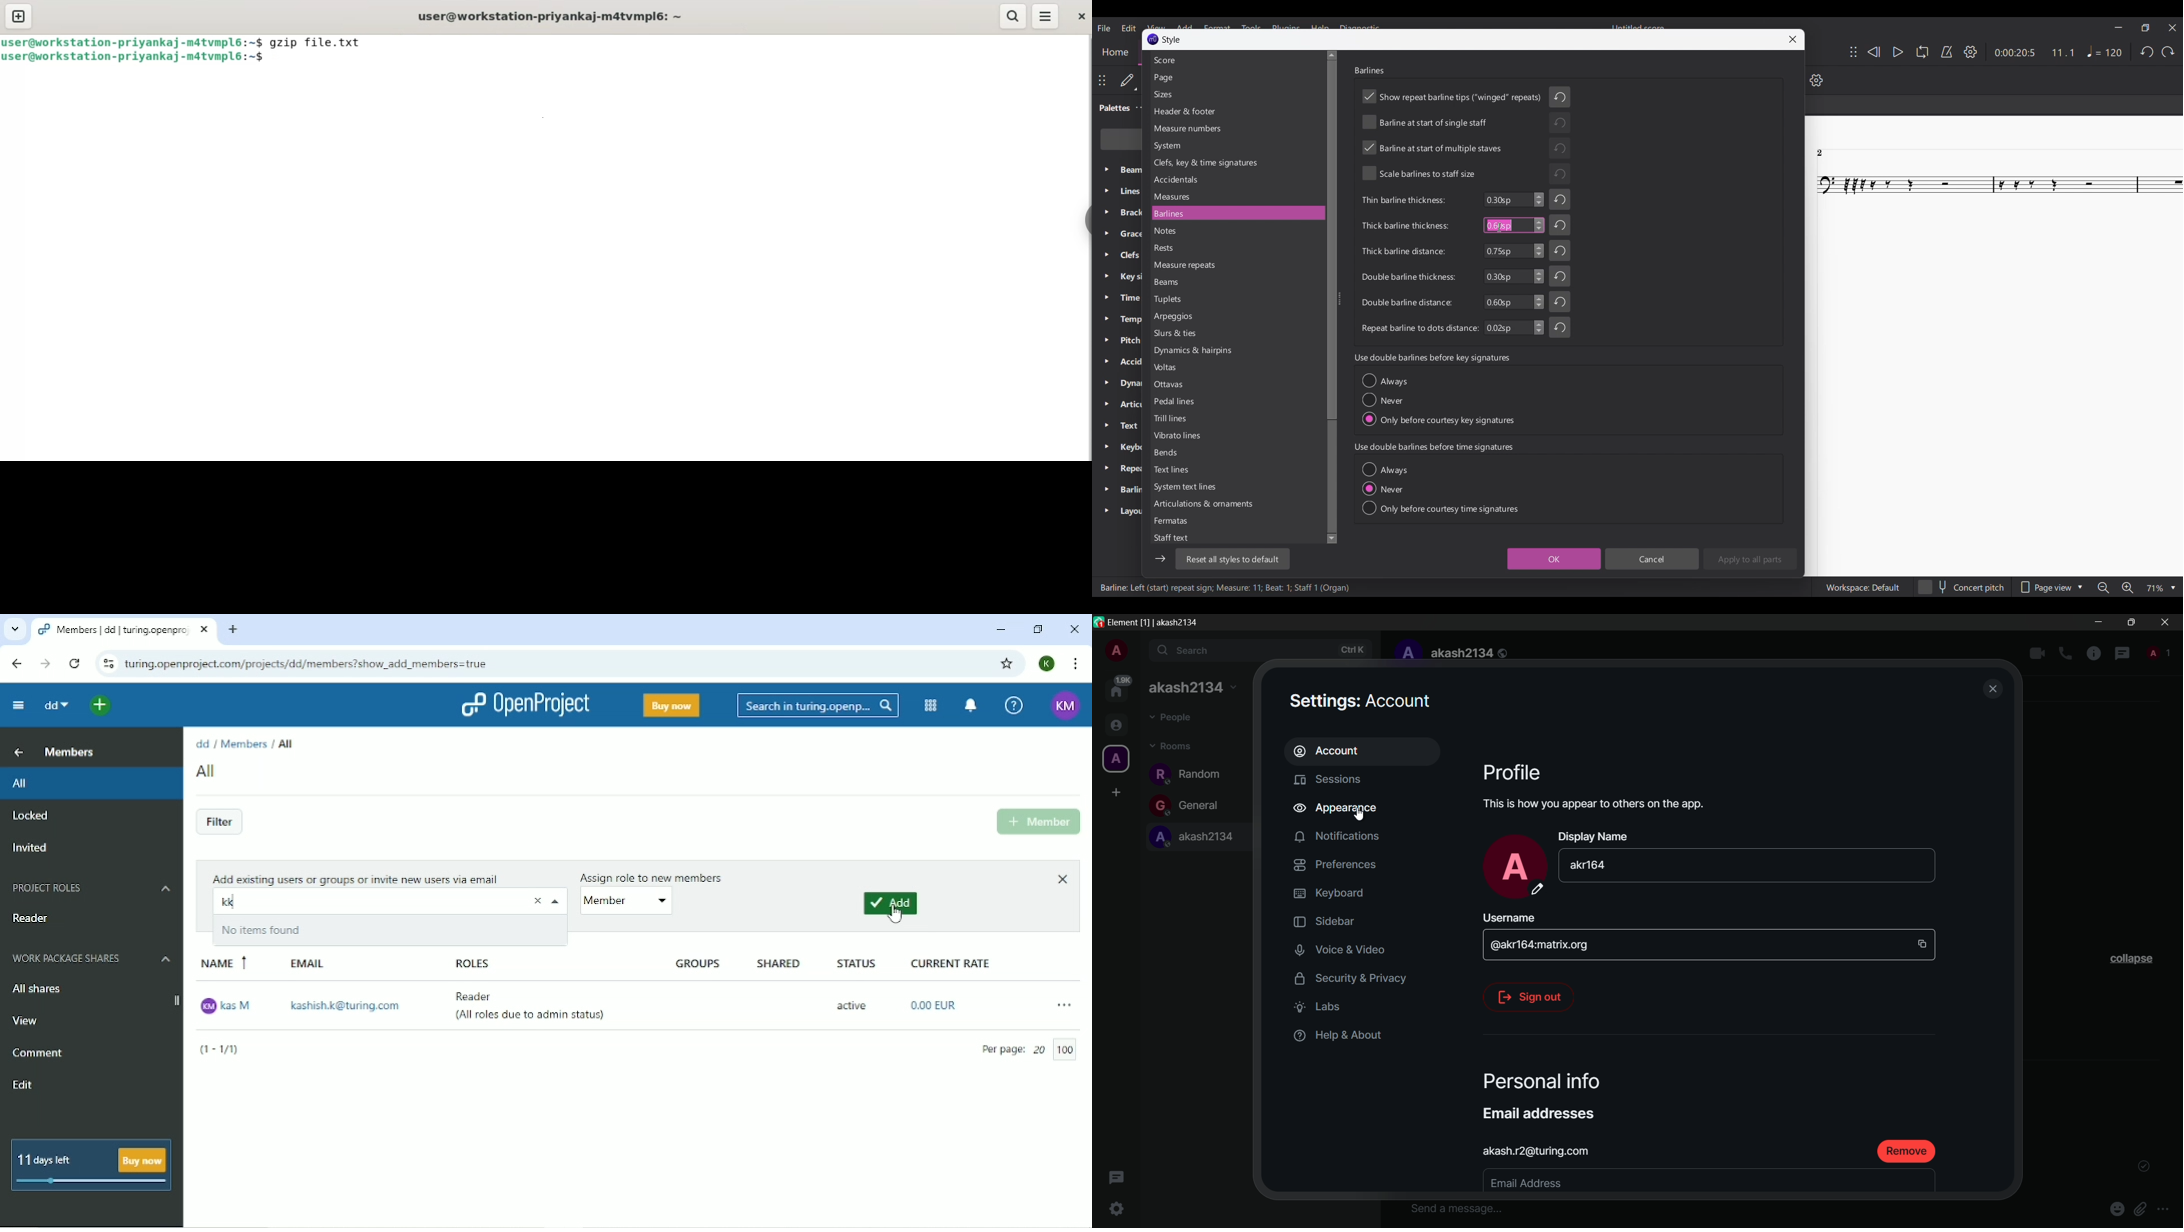  Describe the element at coordinates (1335, 864) in the screenshot. I see `preferences` at that location.